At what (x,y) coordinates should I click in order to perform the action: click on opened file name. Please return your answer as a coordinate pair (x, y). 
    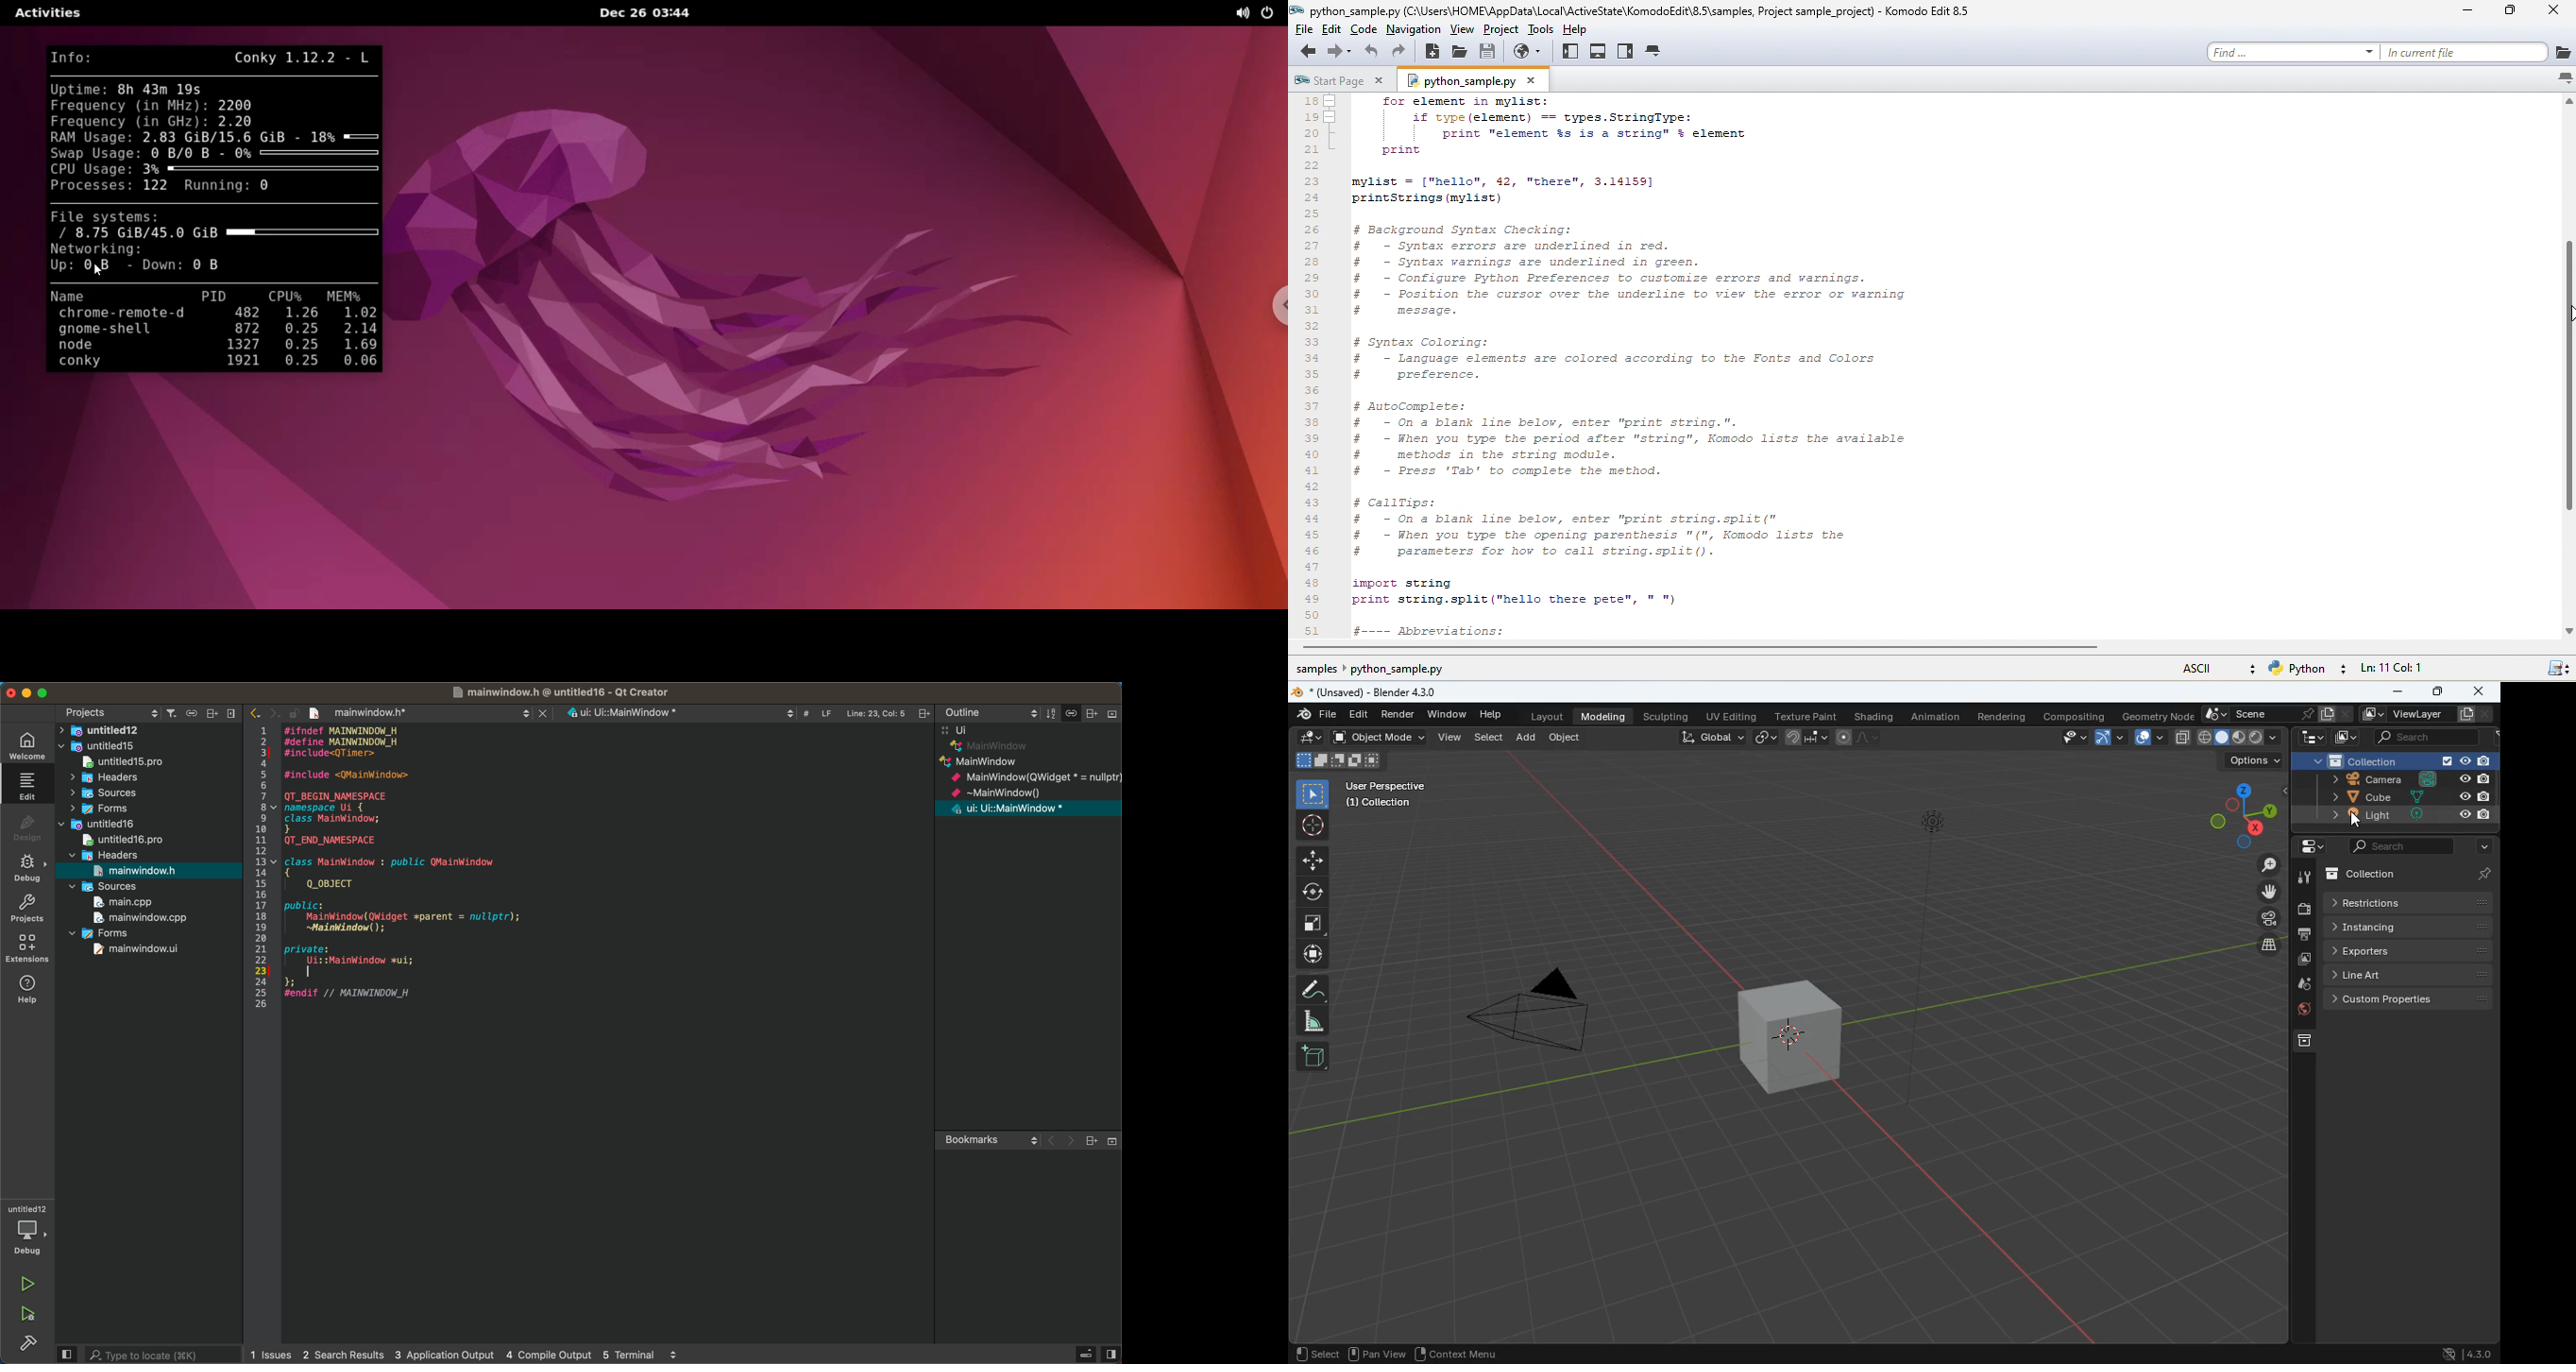
    Looking at the image, I should click on (1355, 10).